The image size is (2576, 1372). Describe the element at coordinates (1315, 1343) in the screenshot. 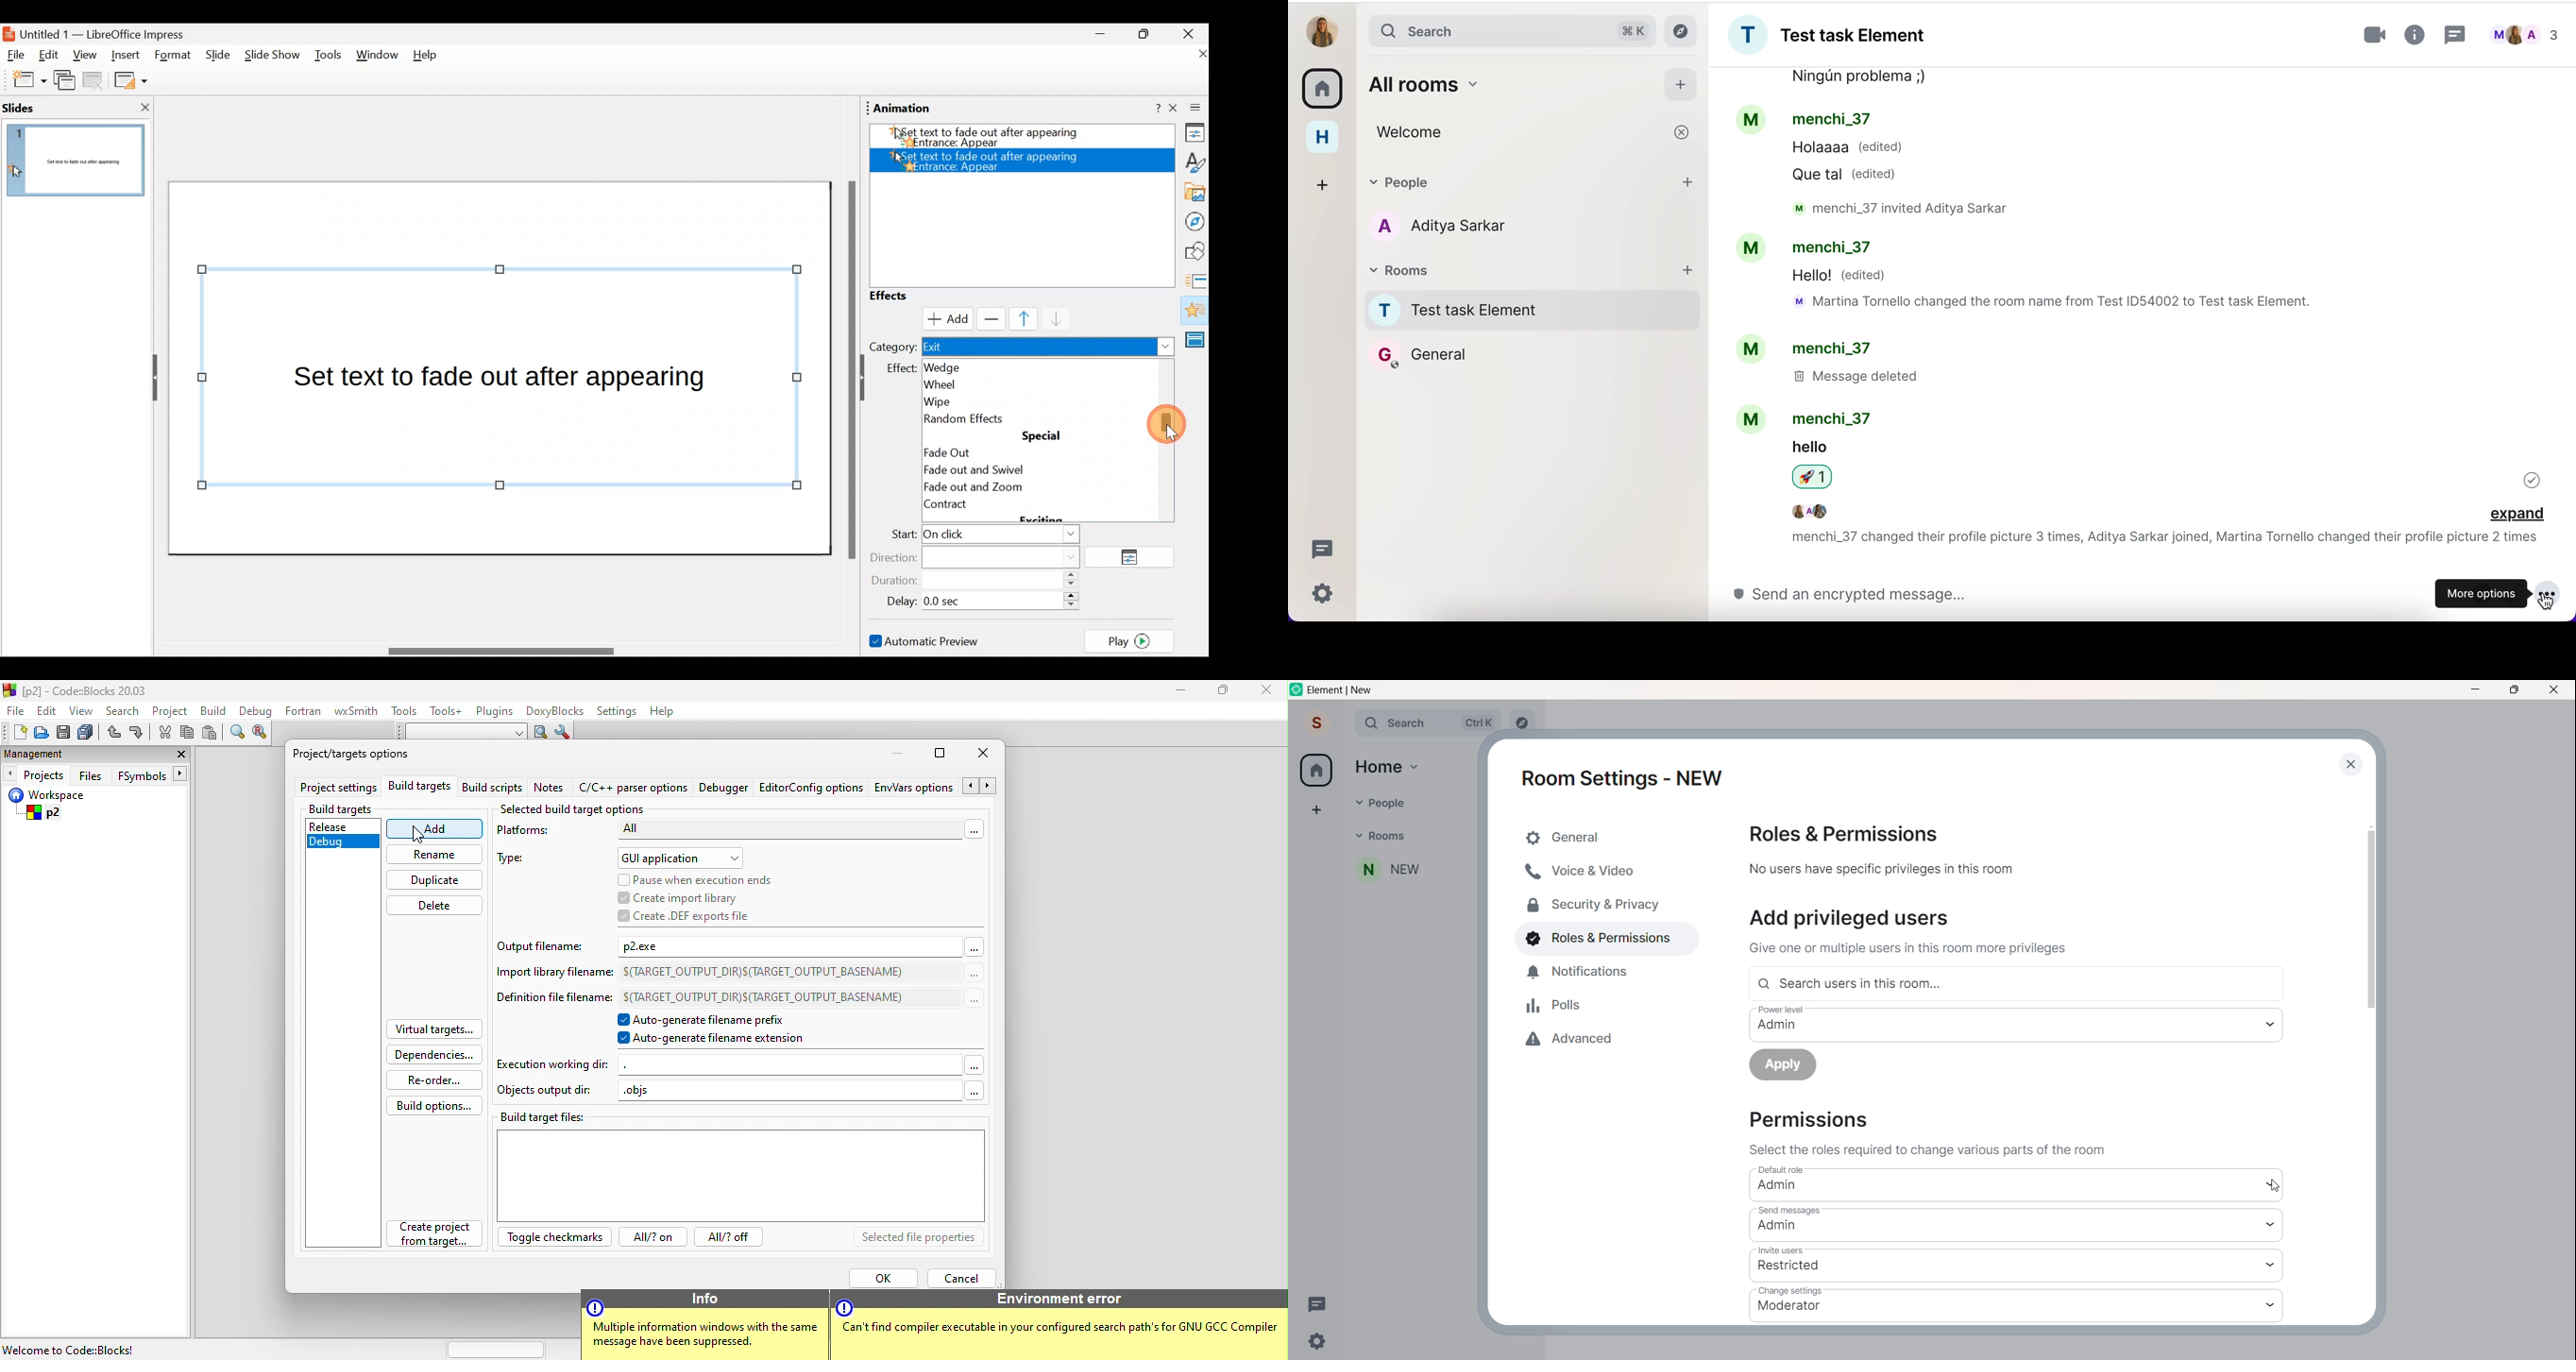

I see `setting` at that location.